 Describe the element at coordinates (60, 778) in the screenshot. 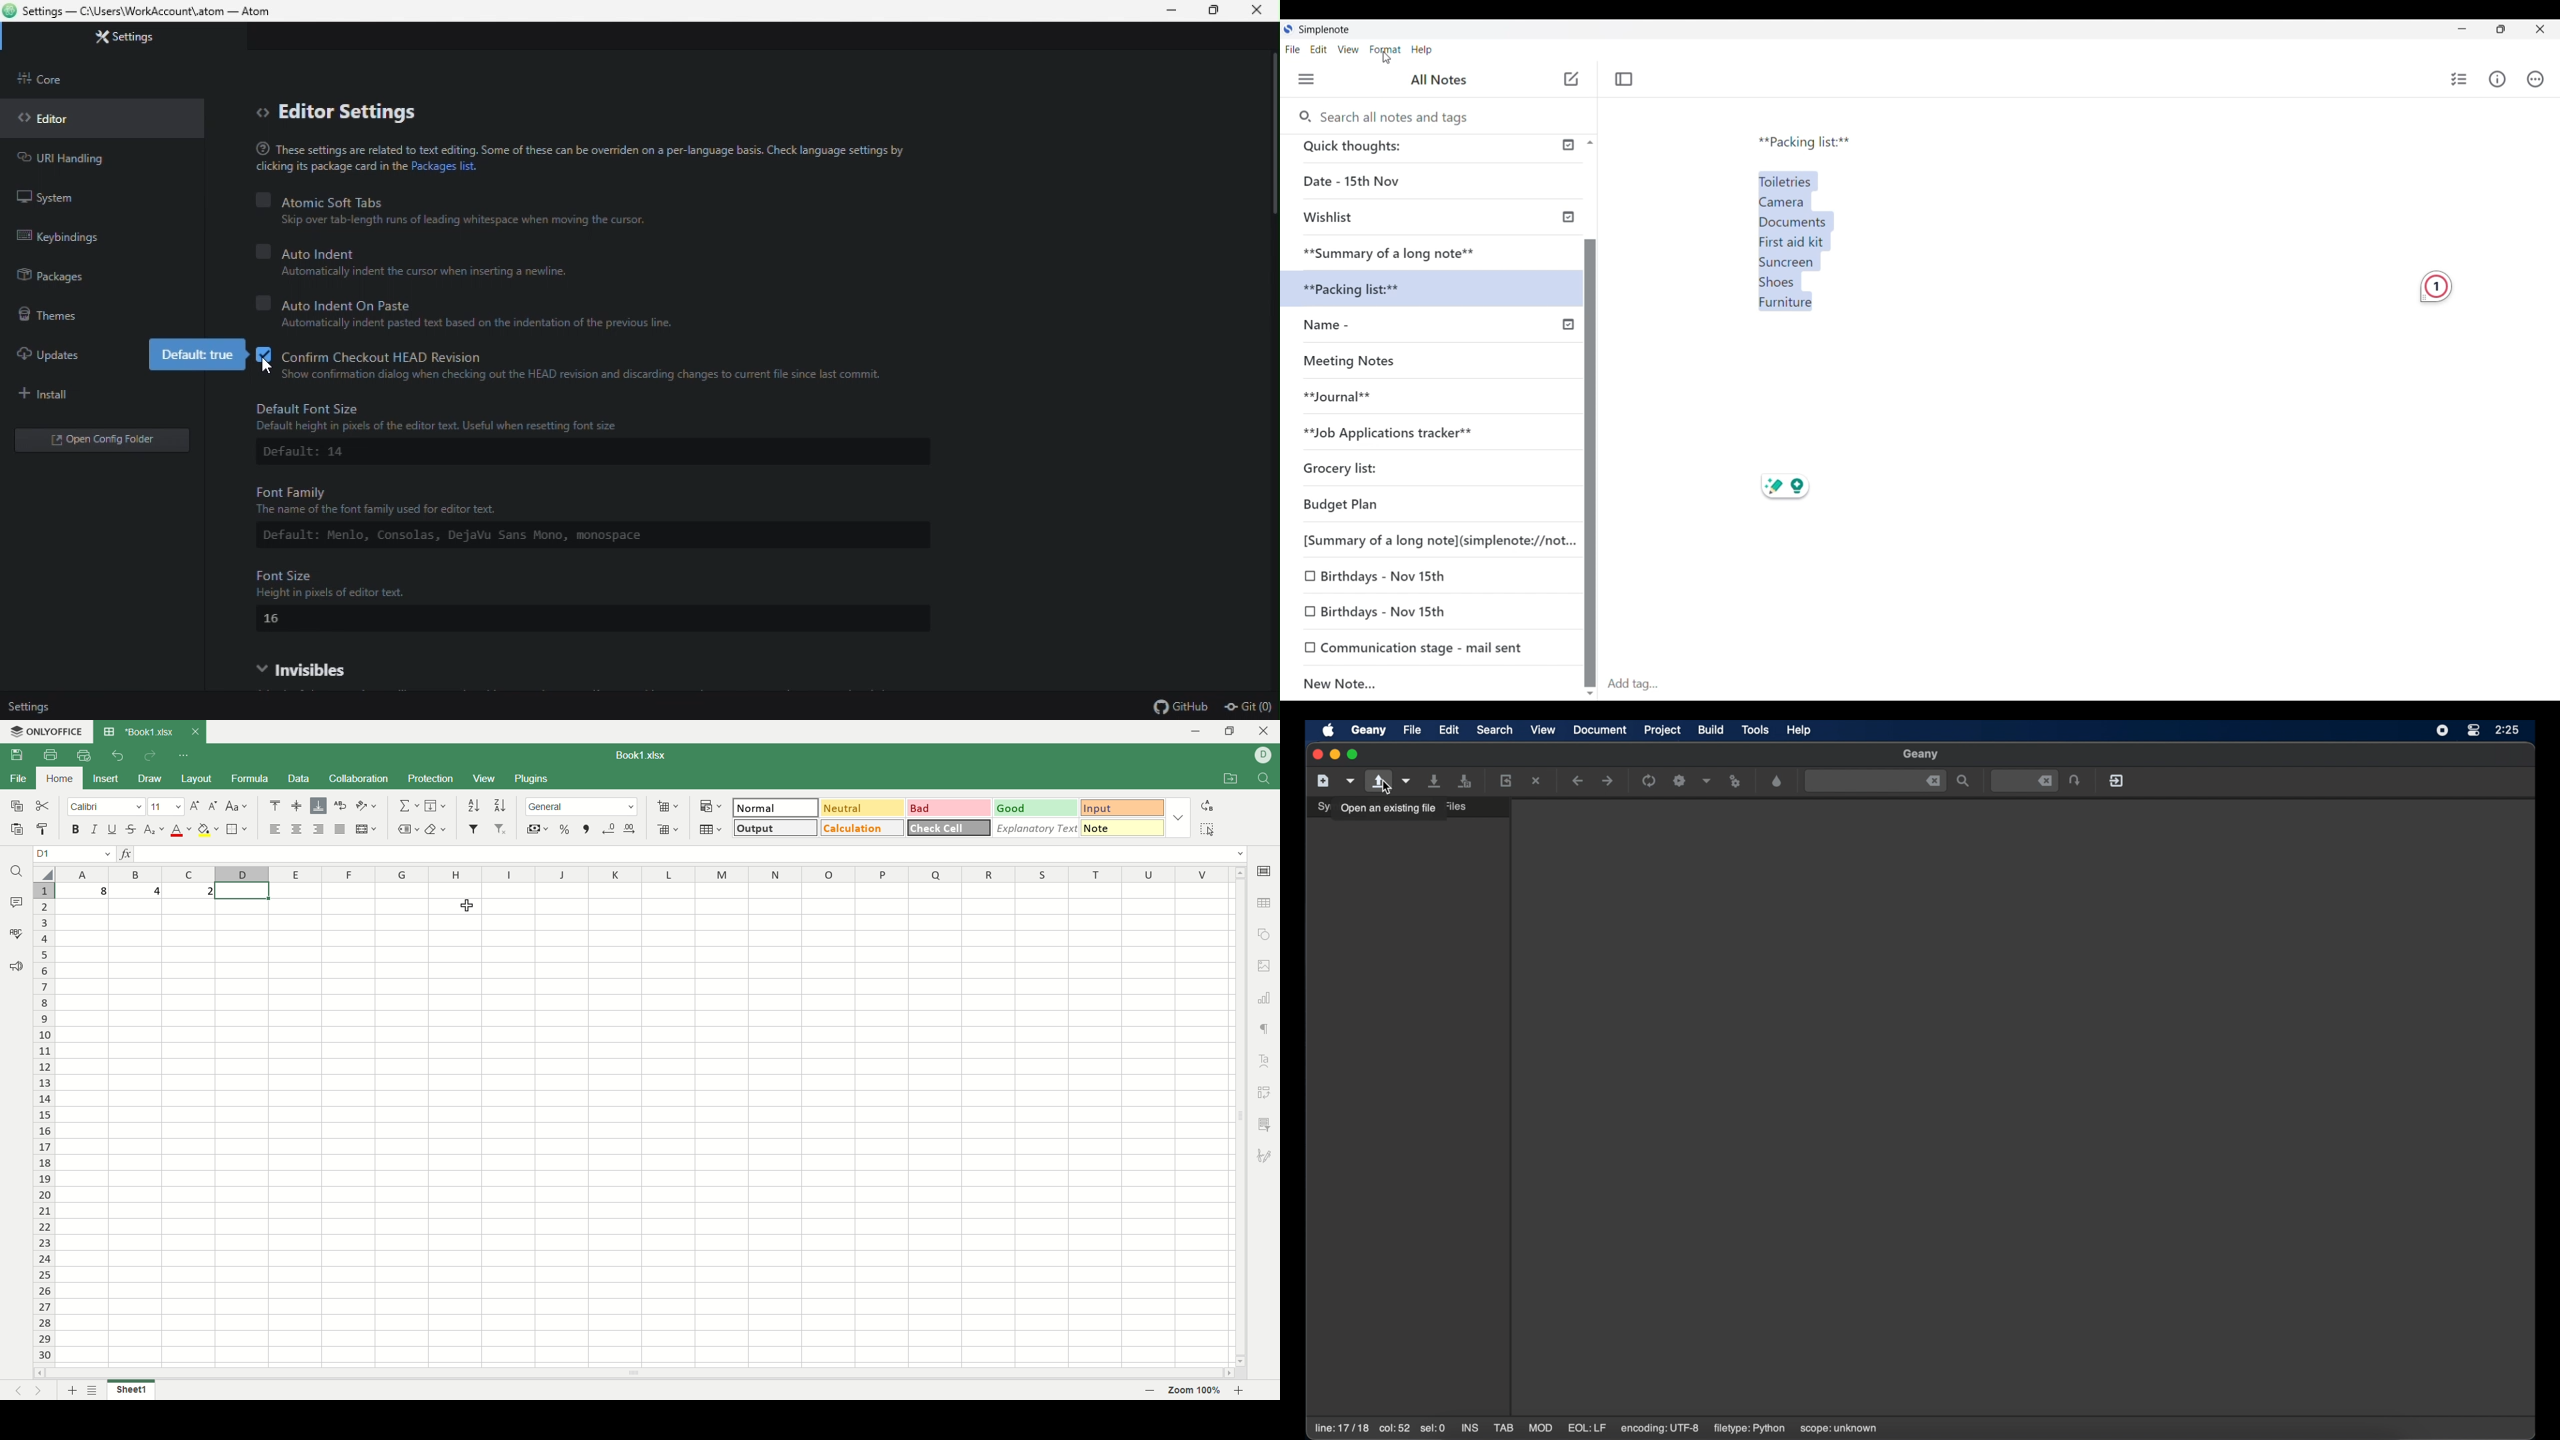

I see `home` at that location.